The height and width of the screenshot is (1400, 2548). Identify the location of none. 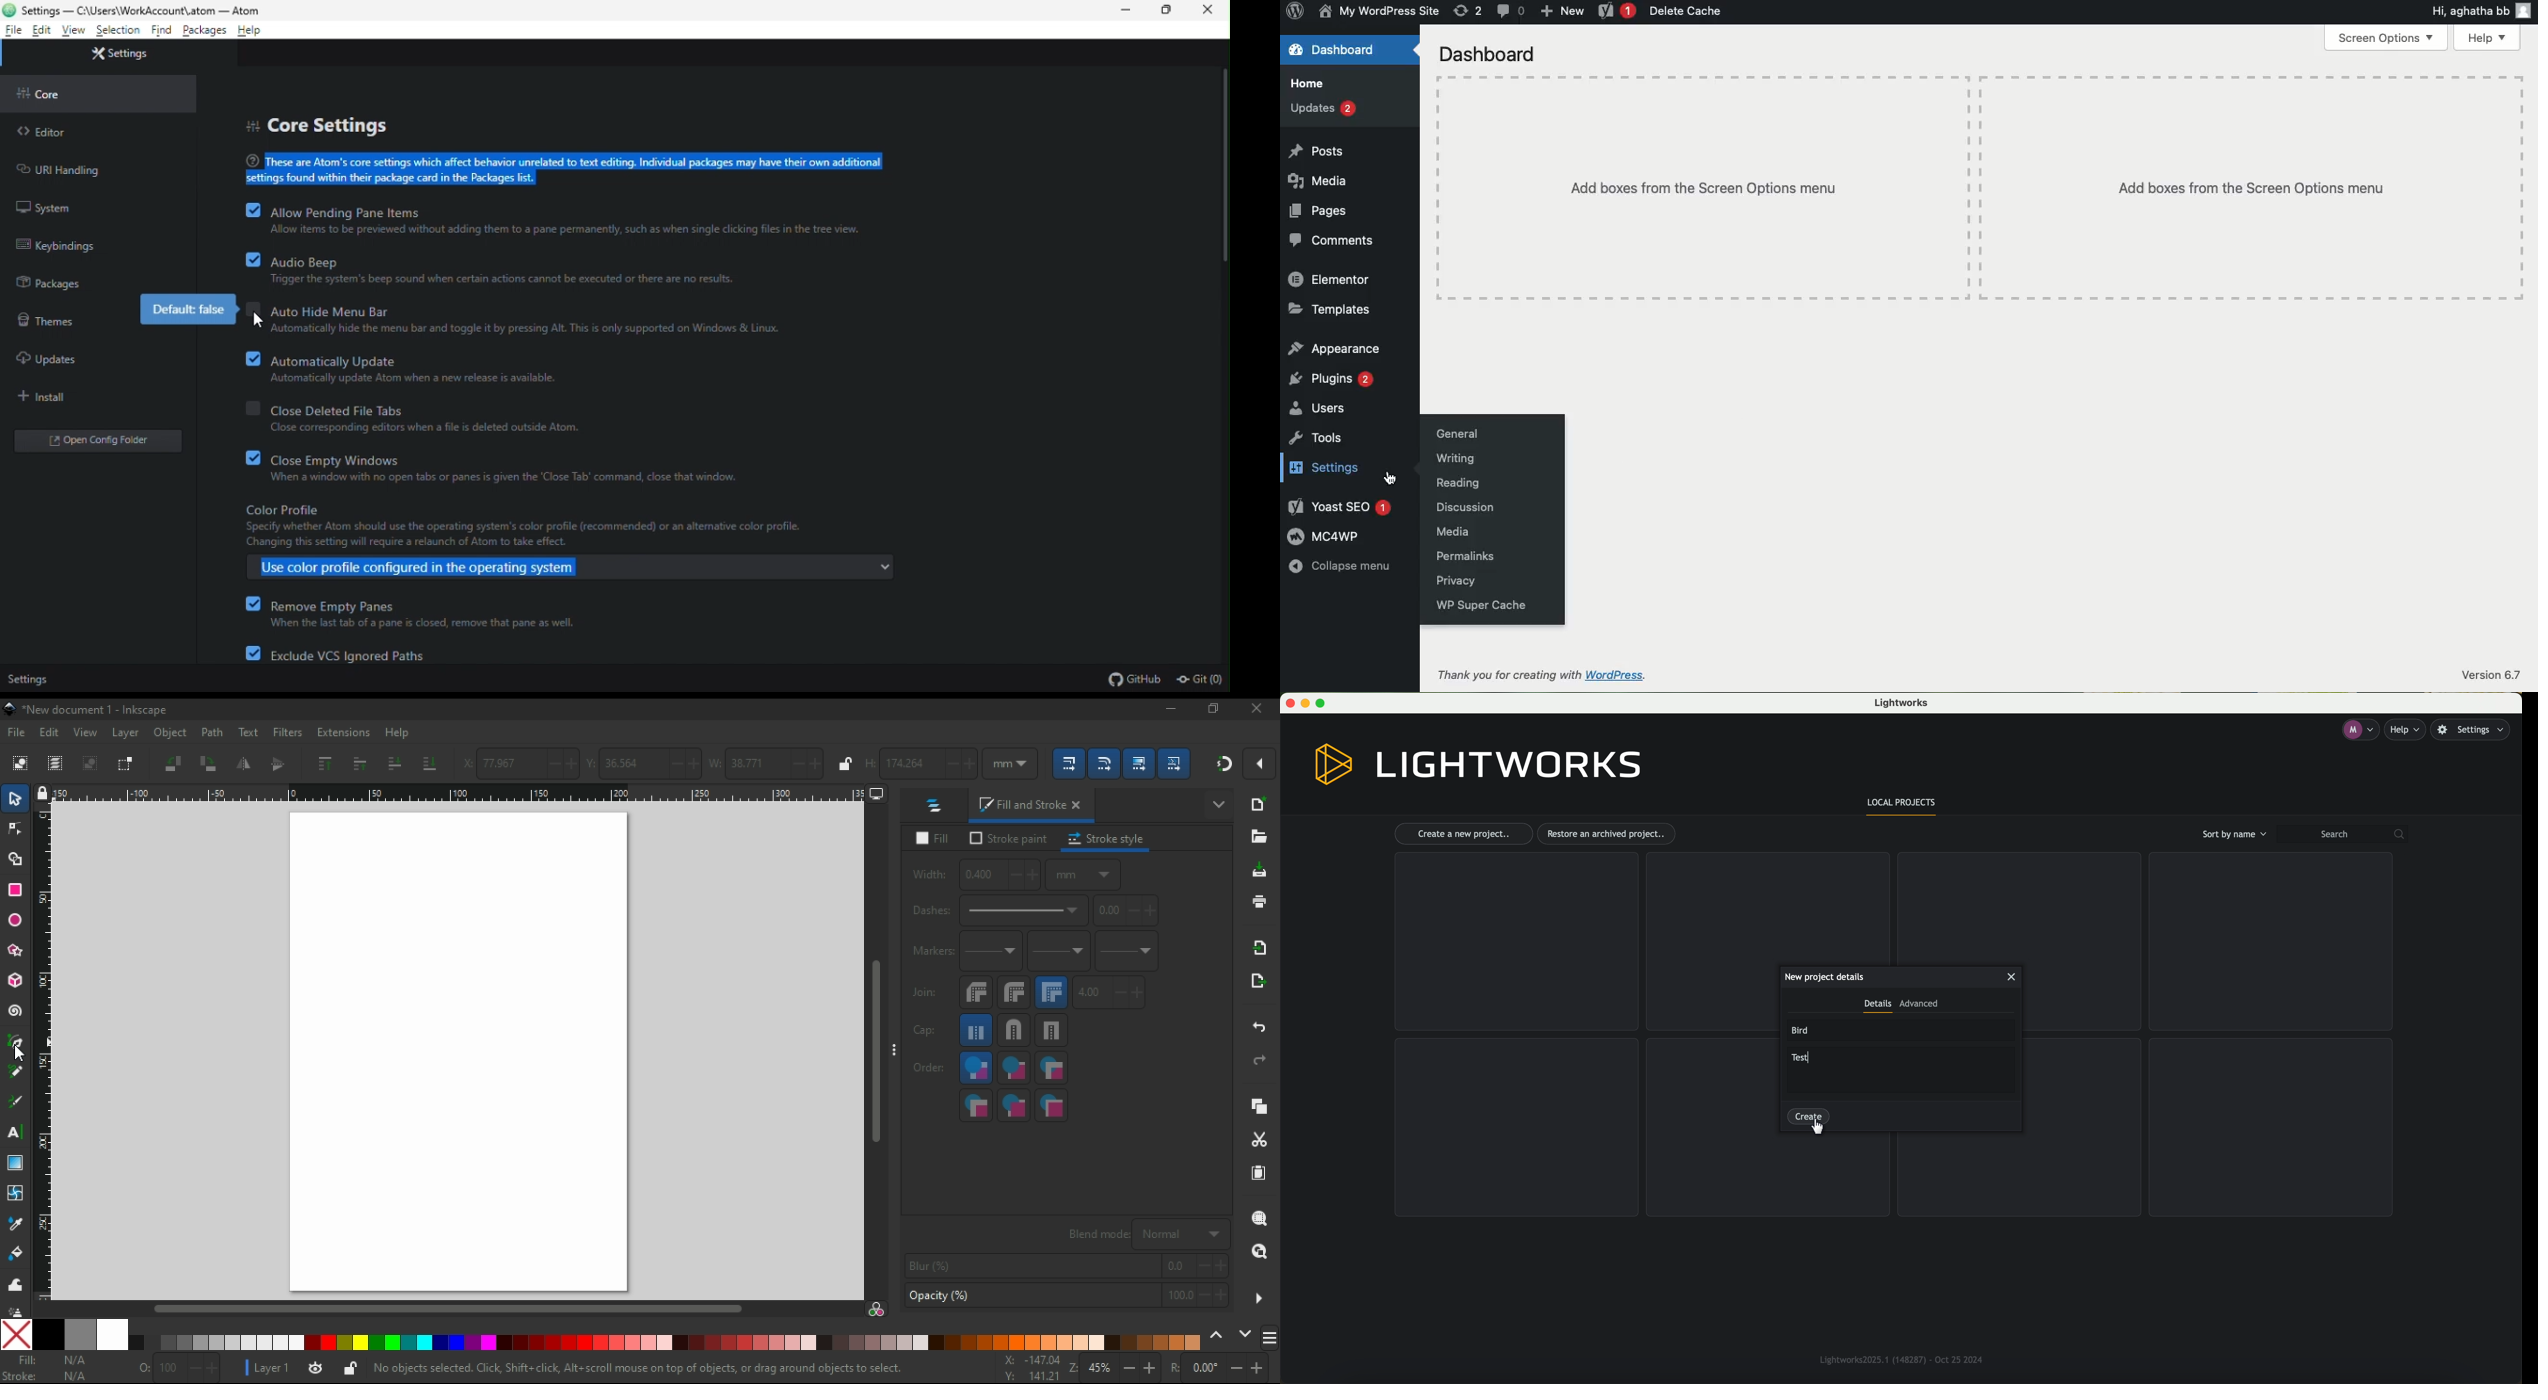
(16, 1335).